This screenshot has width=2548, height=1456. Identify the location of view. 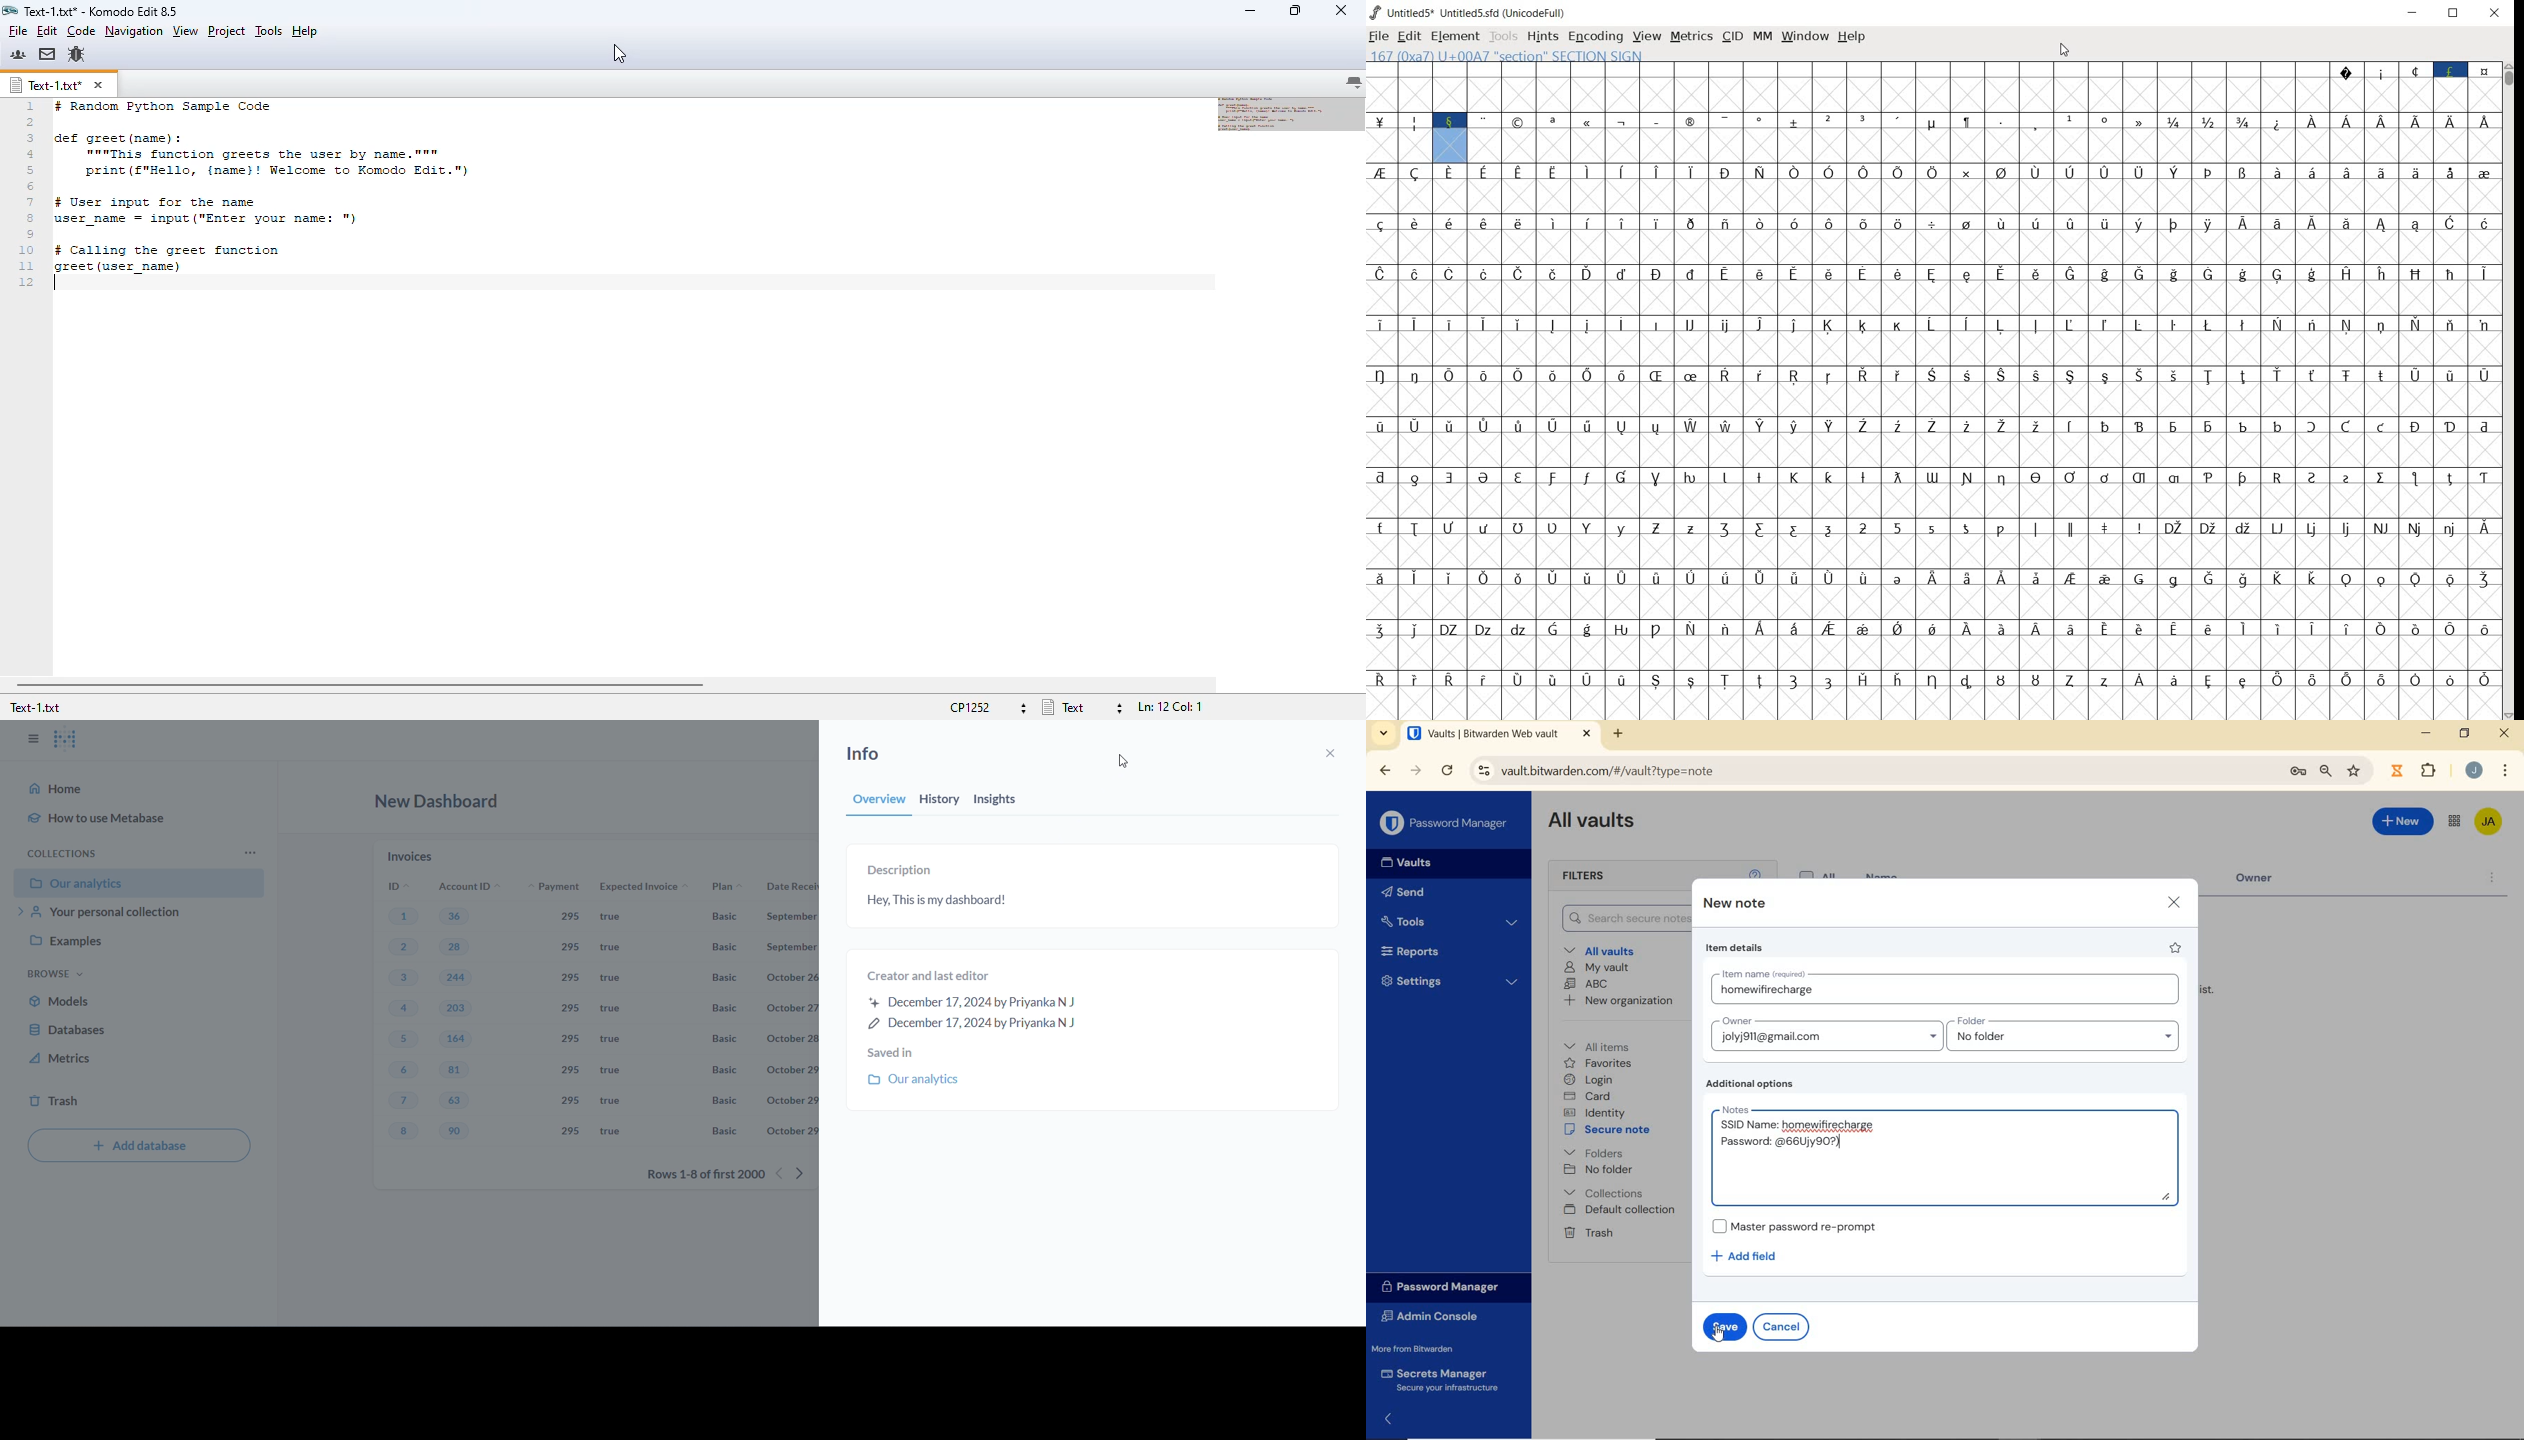
(185, 31).